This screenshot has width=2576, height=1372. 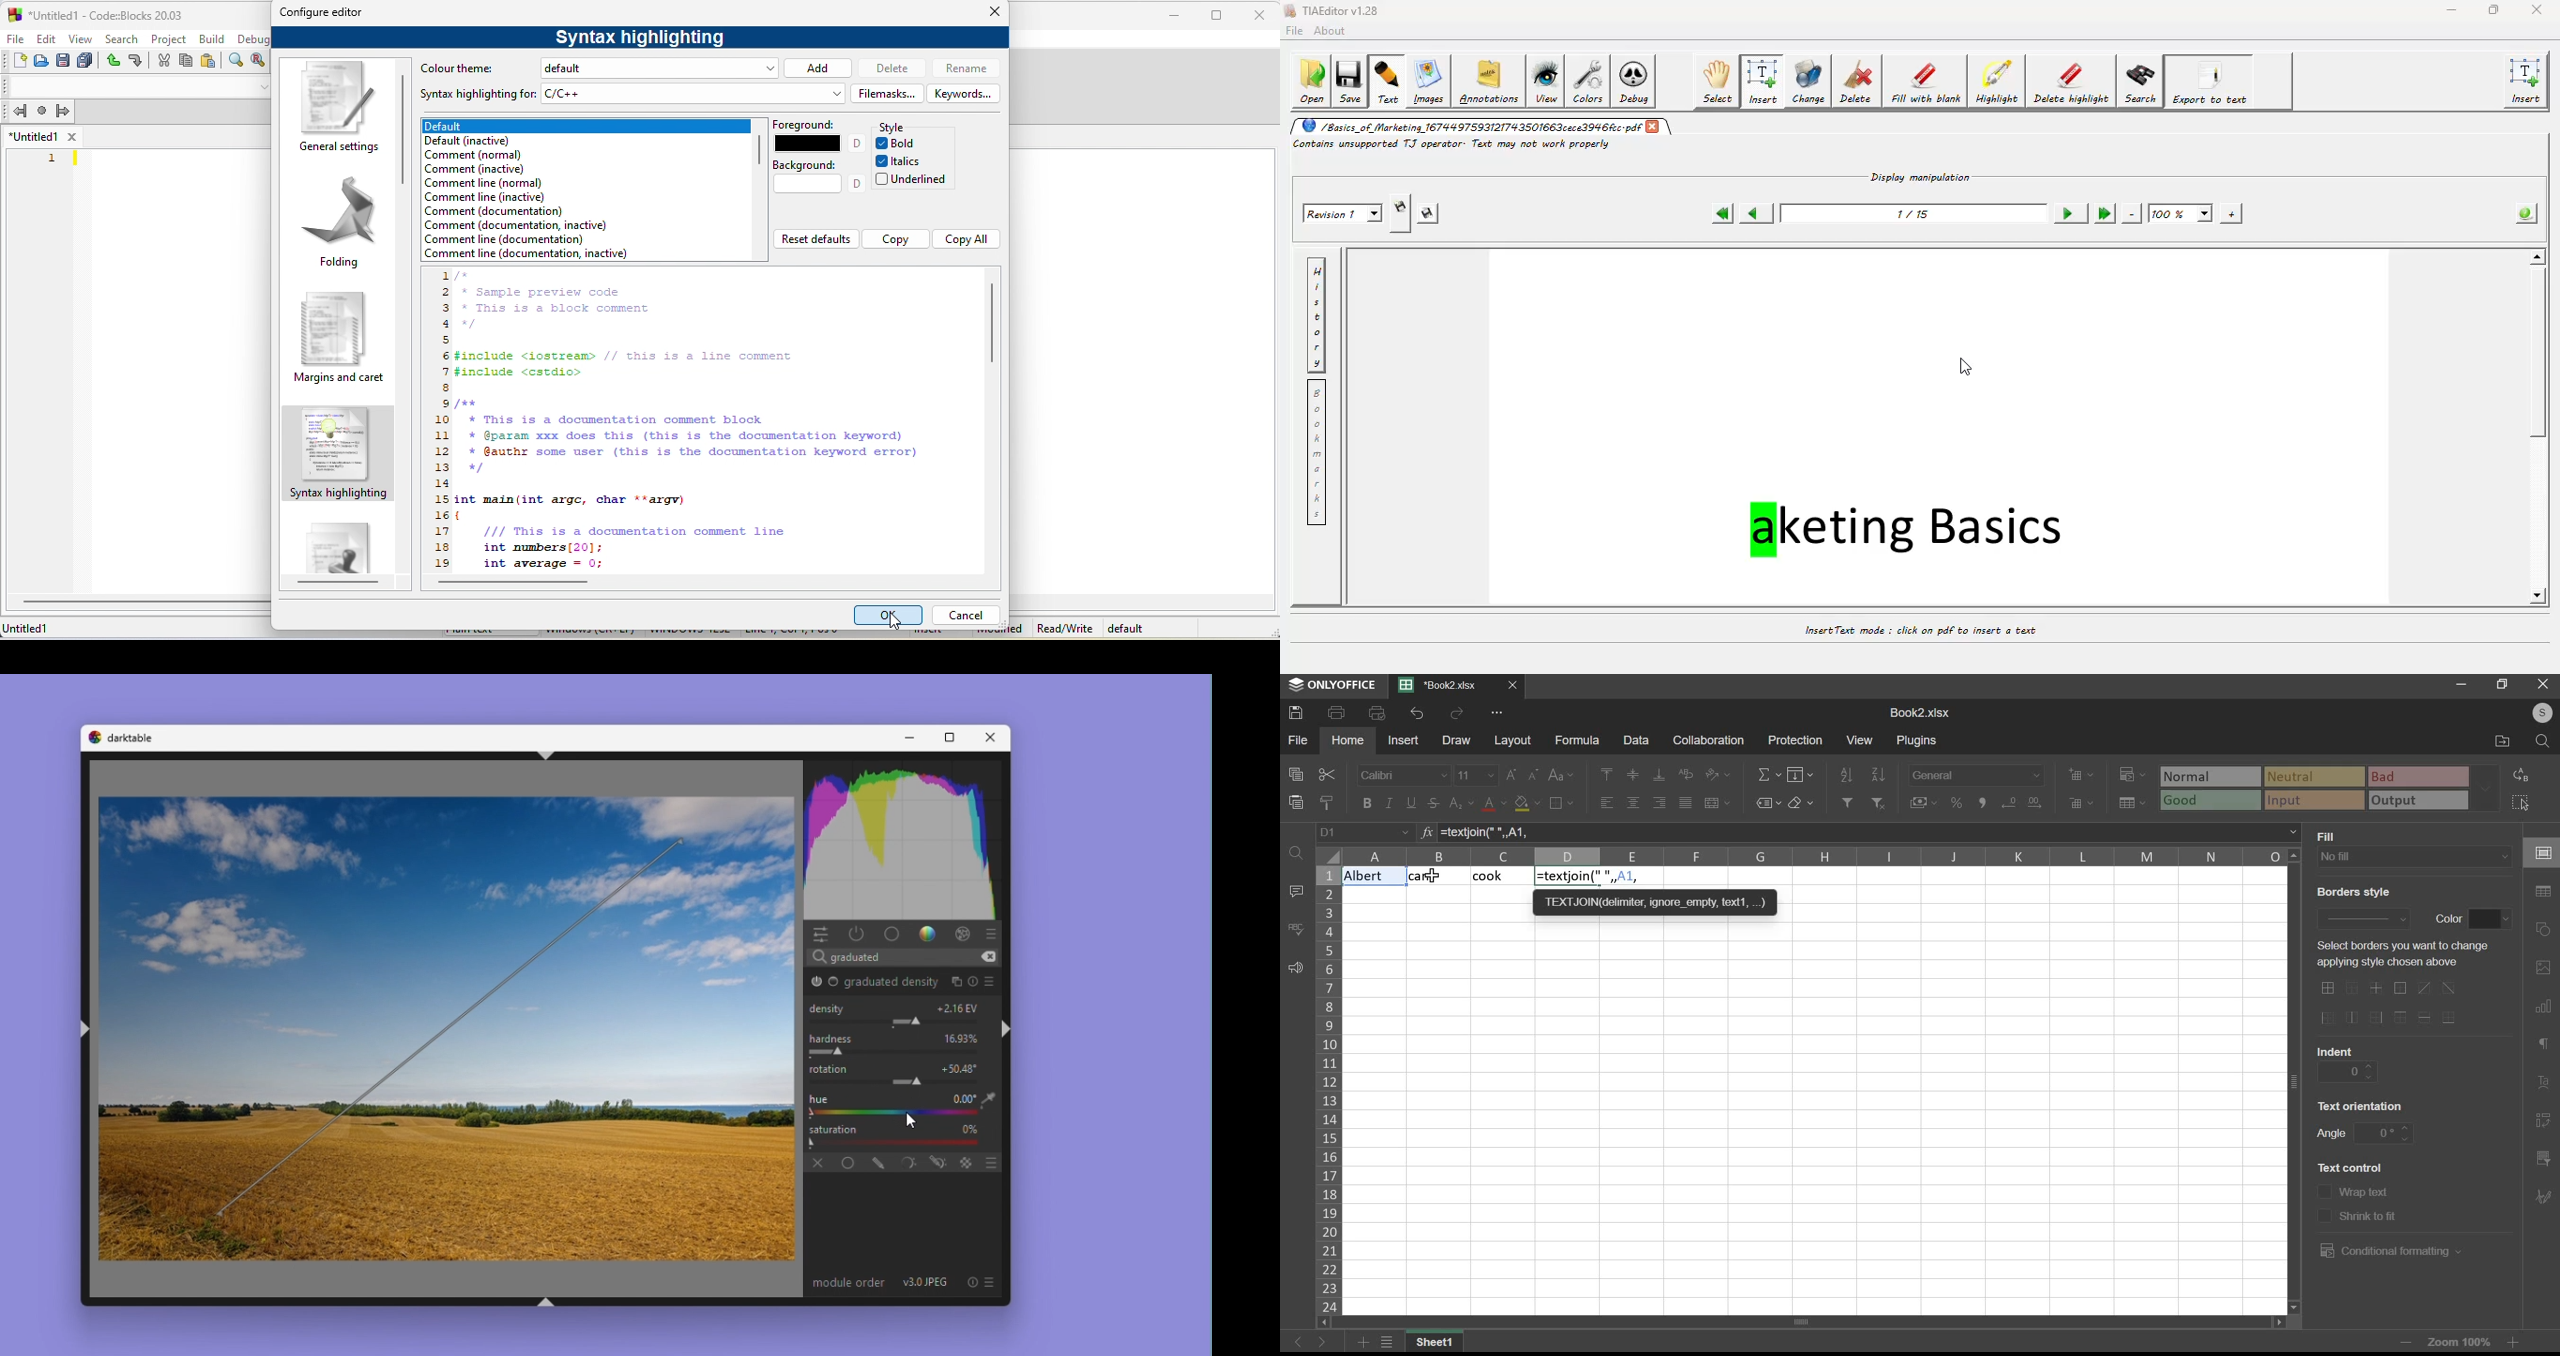 What do you see at coordinates (995, 932) in the screenshot?
I see `presets` at bounding box center [995, 932].